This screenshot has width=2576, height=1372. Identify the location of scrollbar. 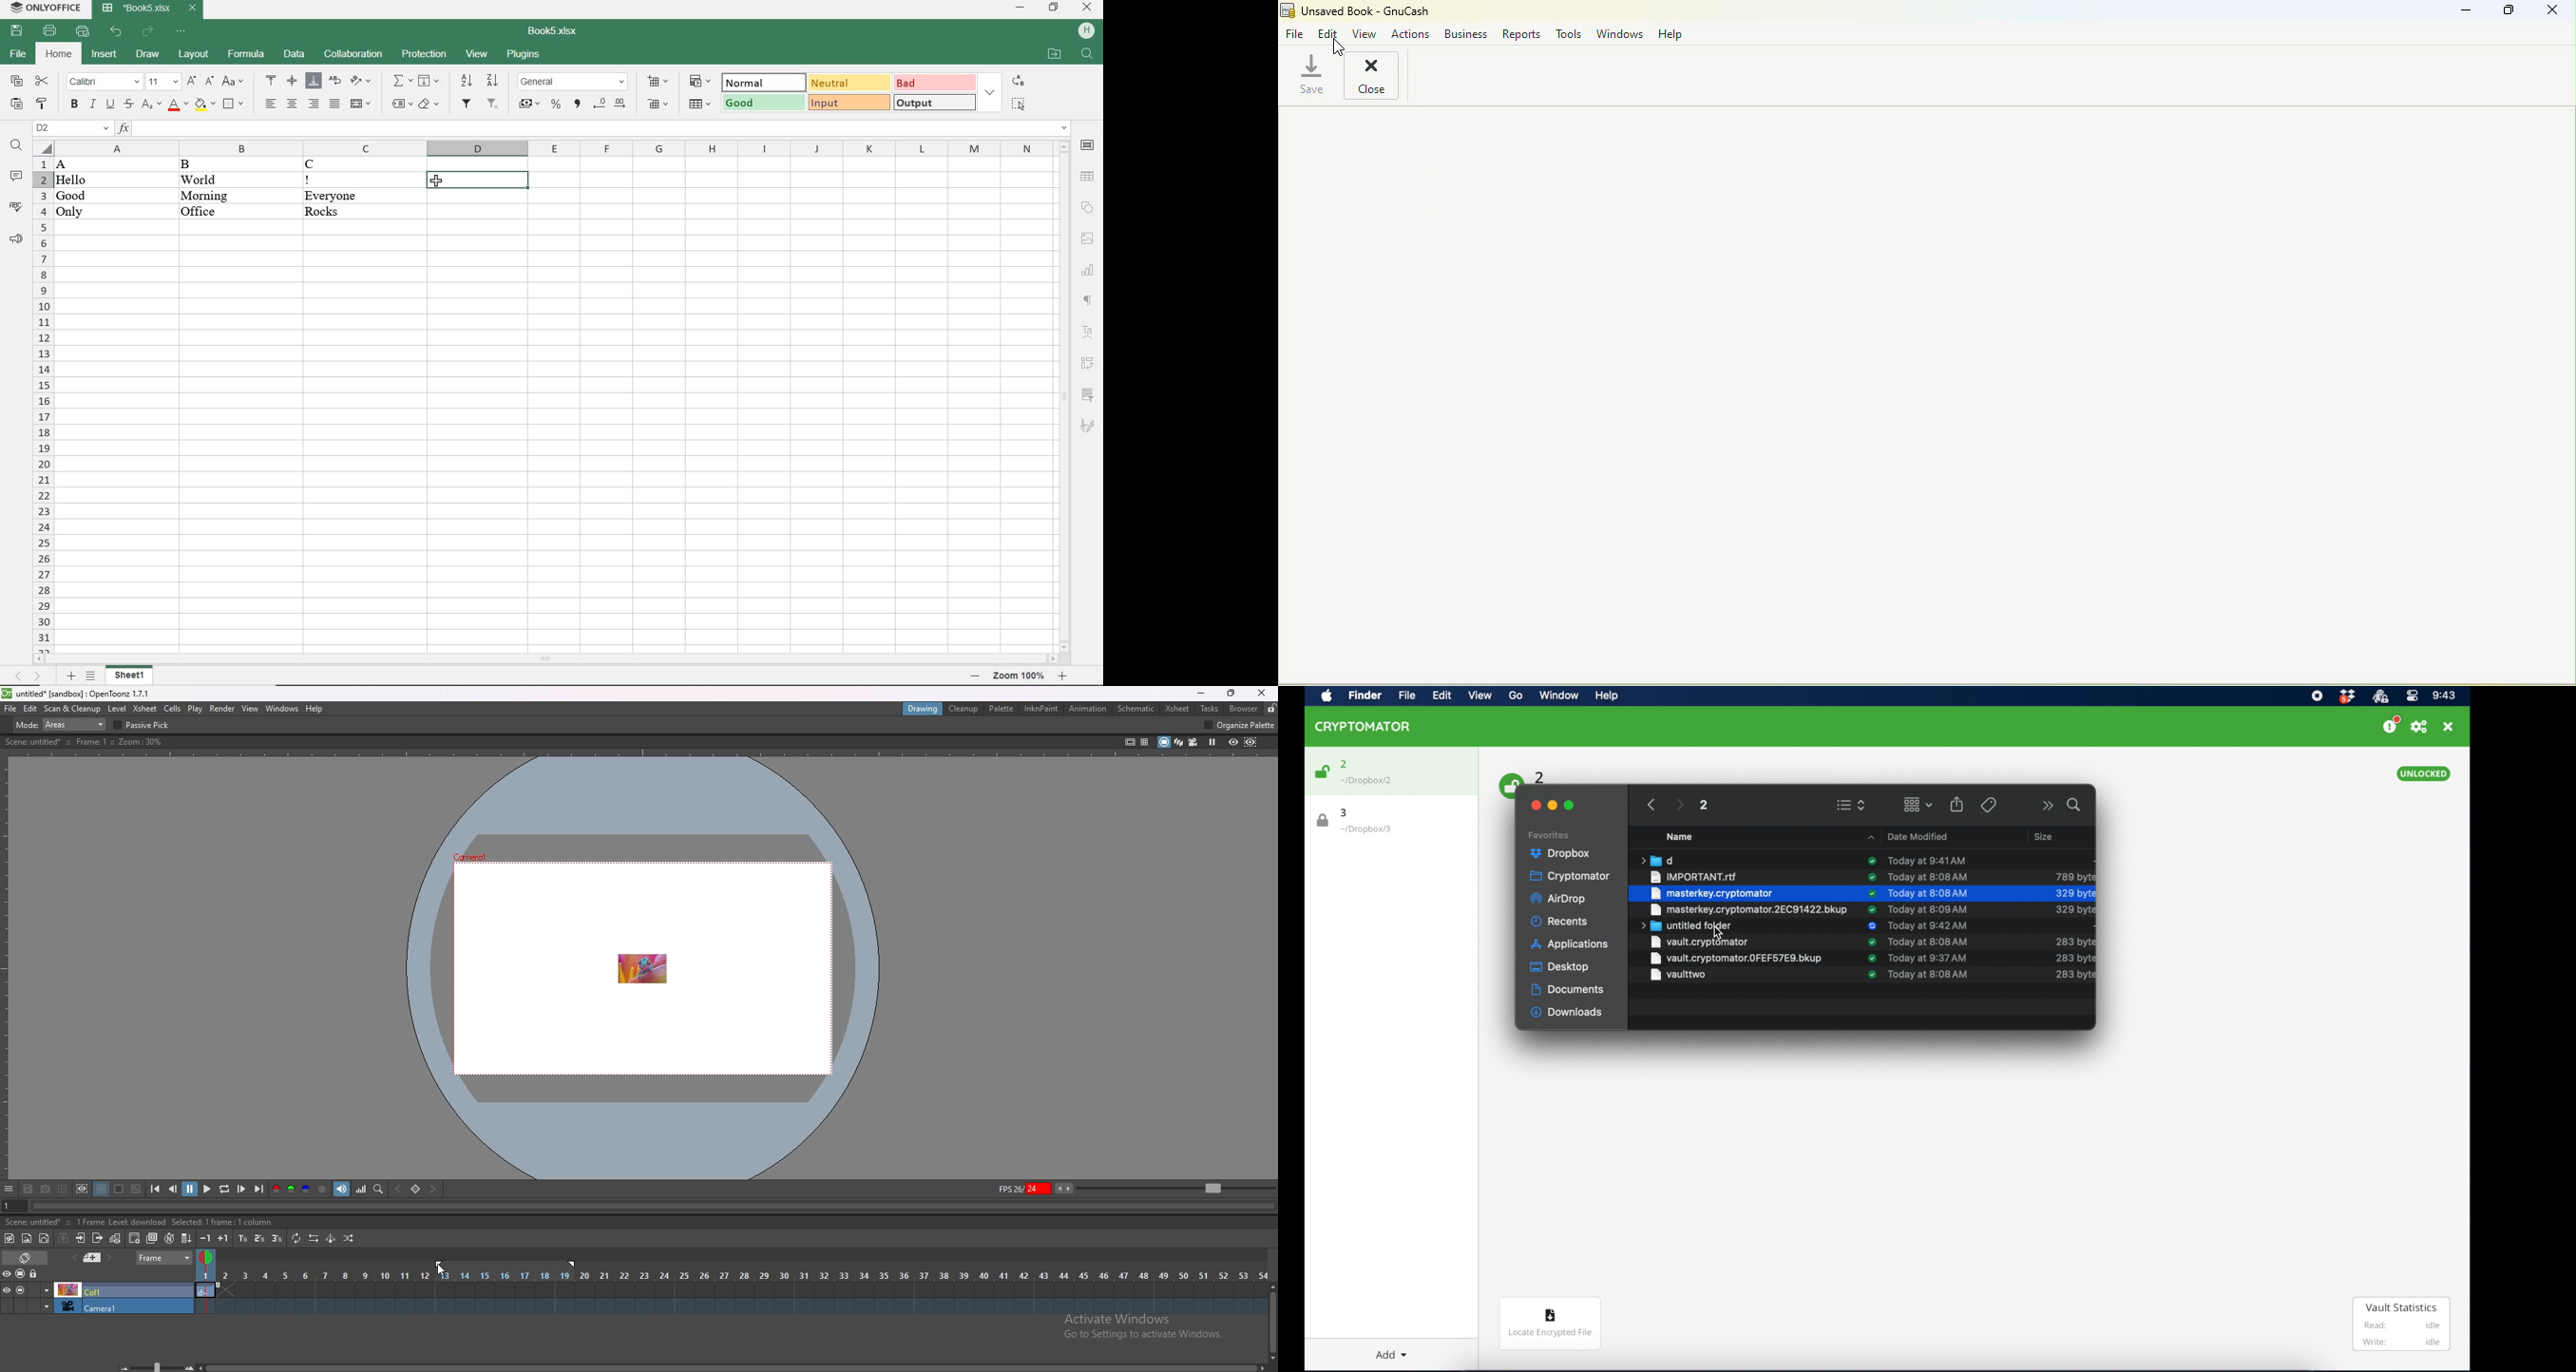
(547, 658).